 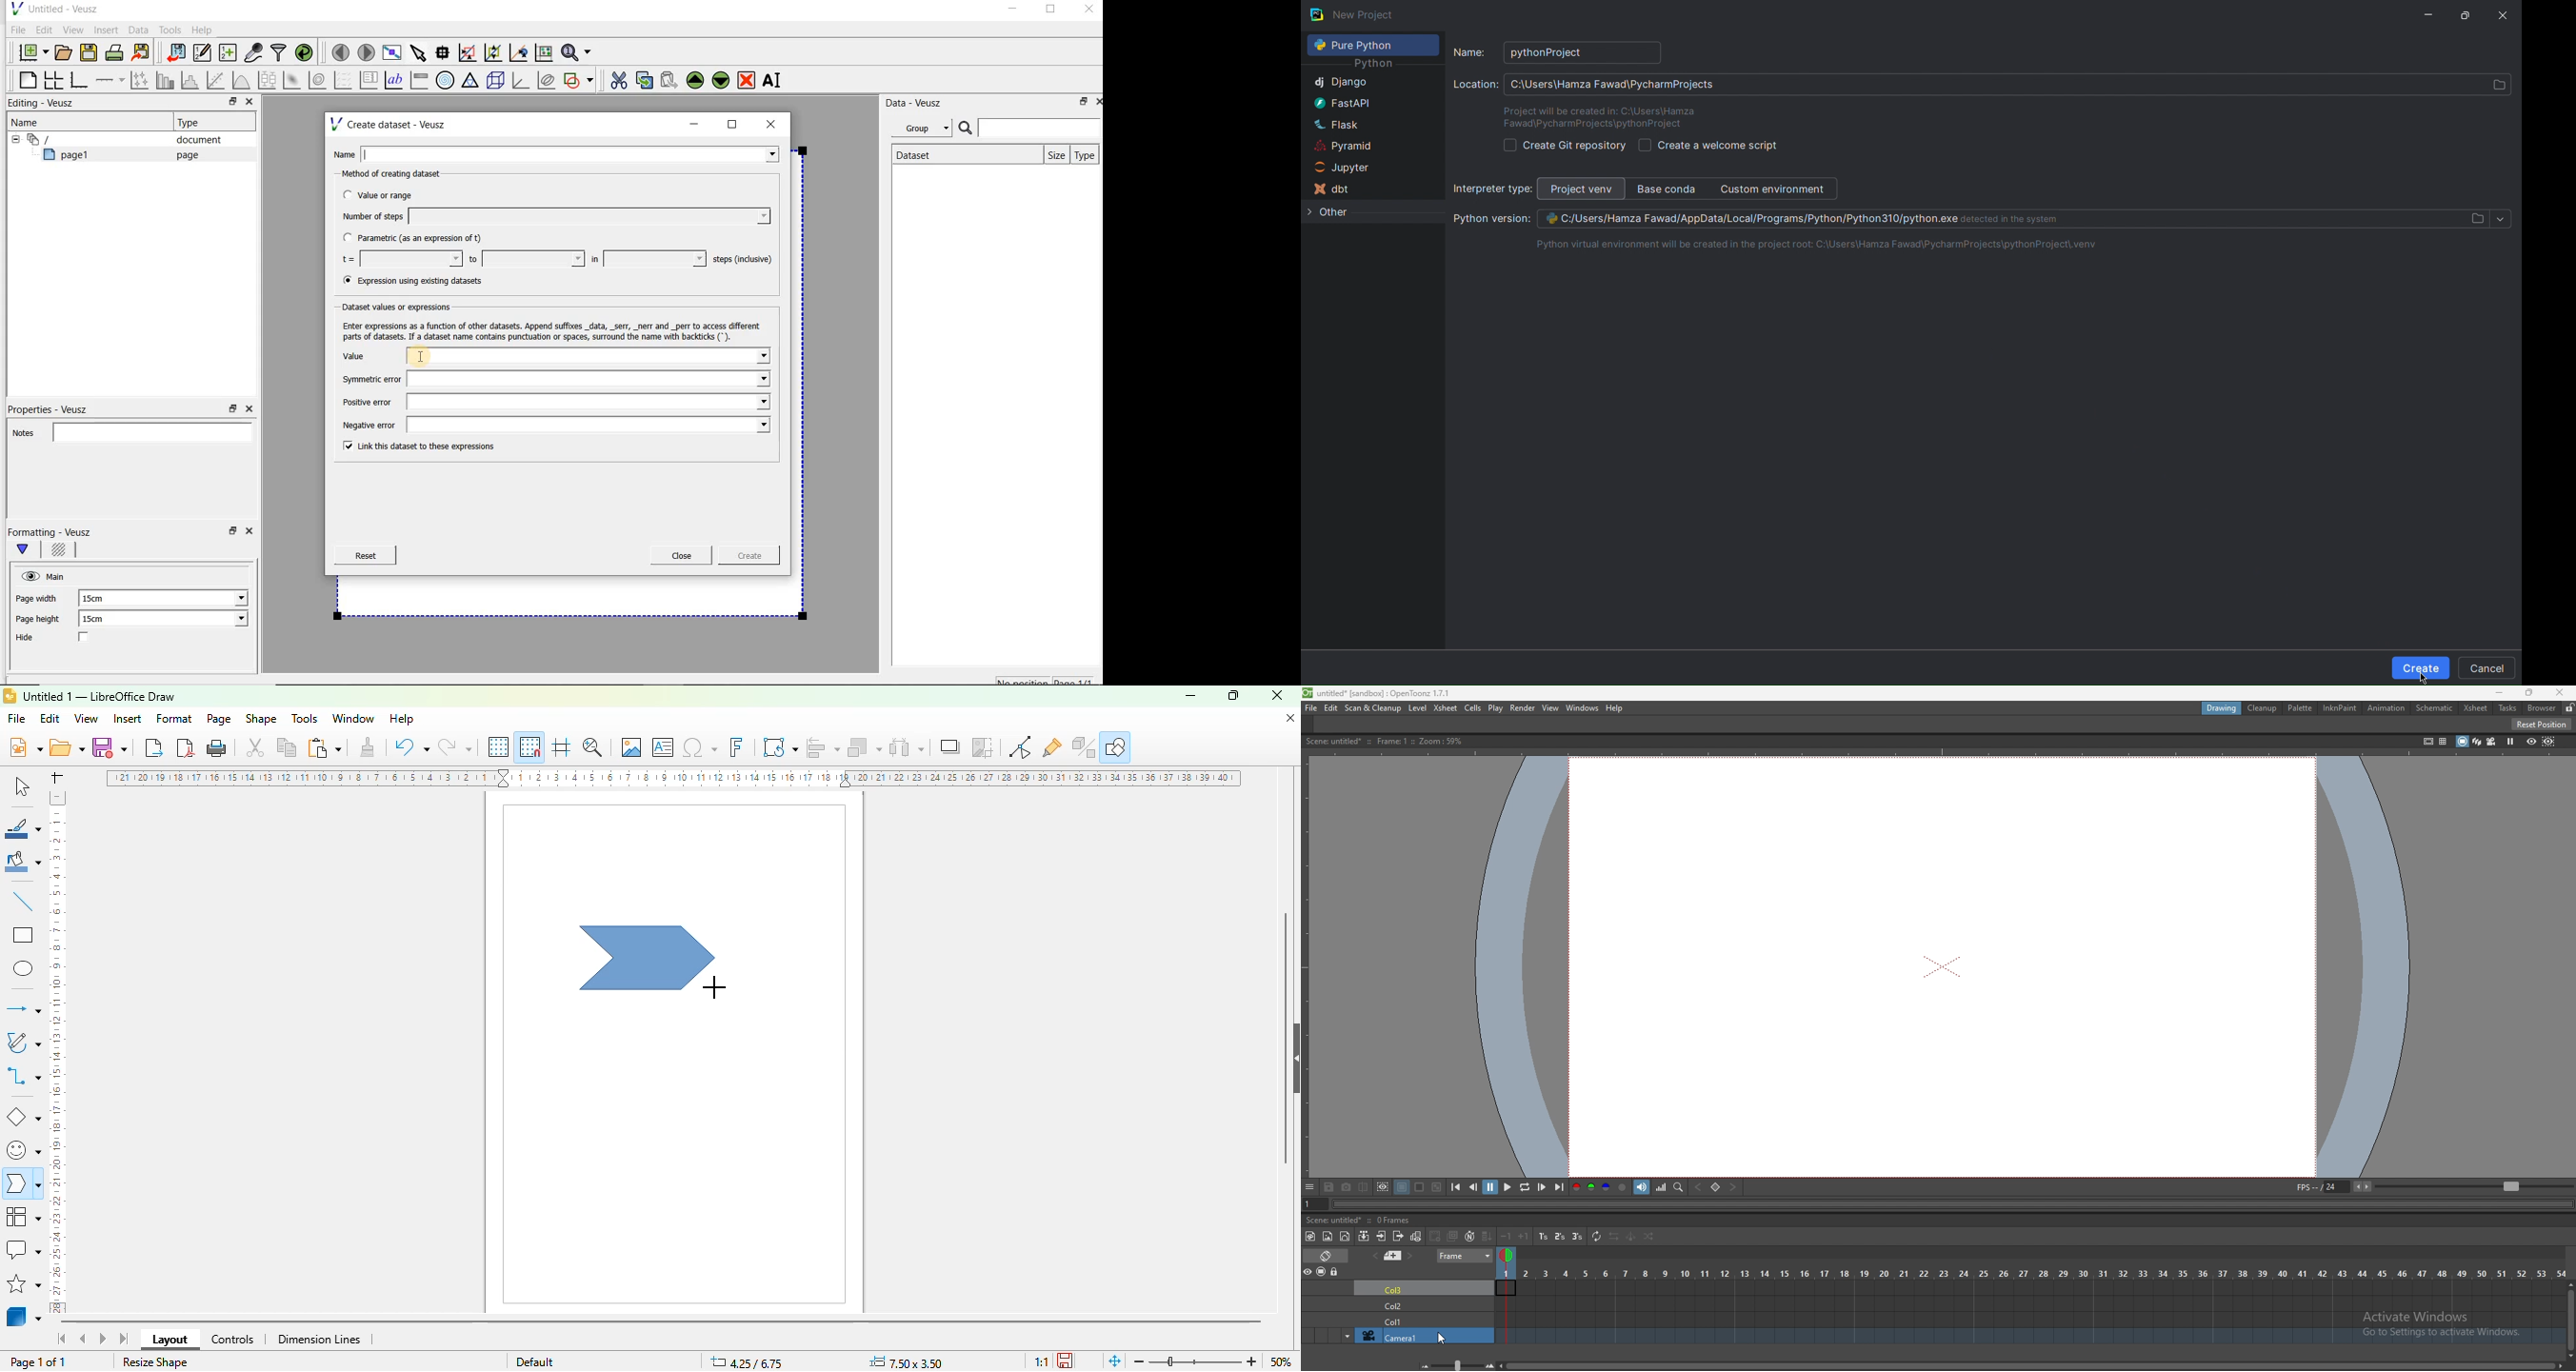 I want to click on select at least three objects to distribute, so click(x=907, y=746).